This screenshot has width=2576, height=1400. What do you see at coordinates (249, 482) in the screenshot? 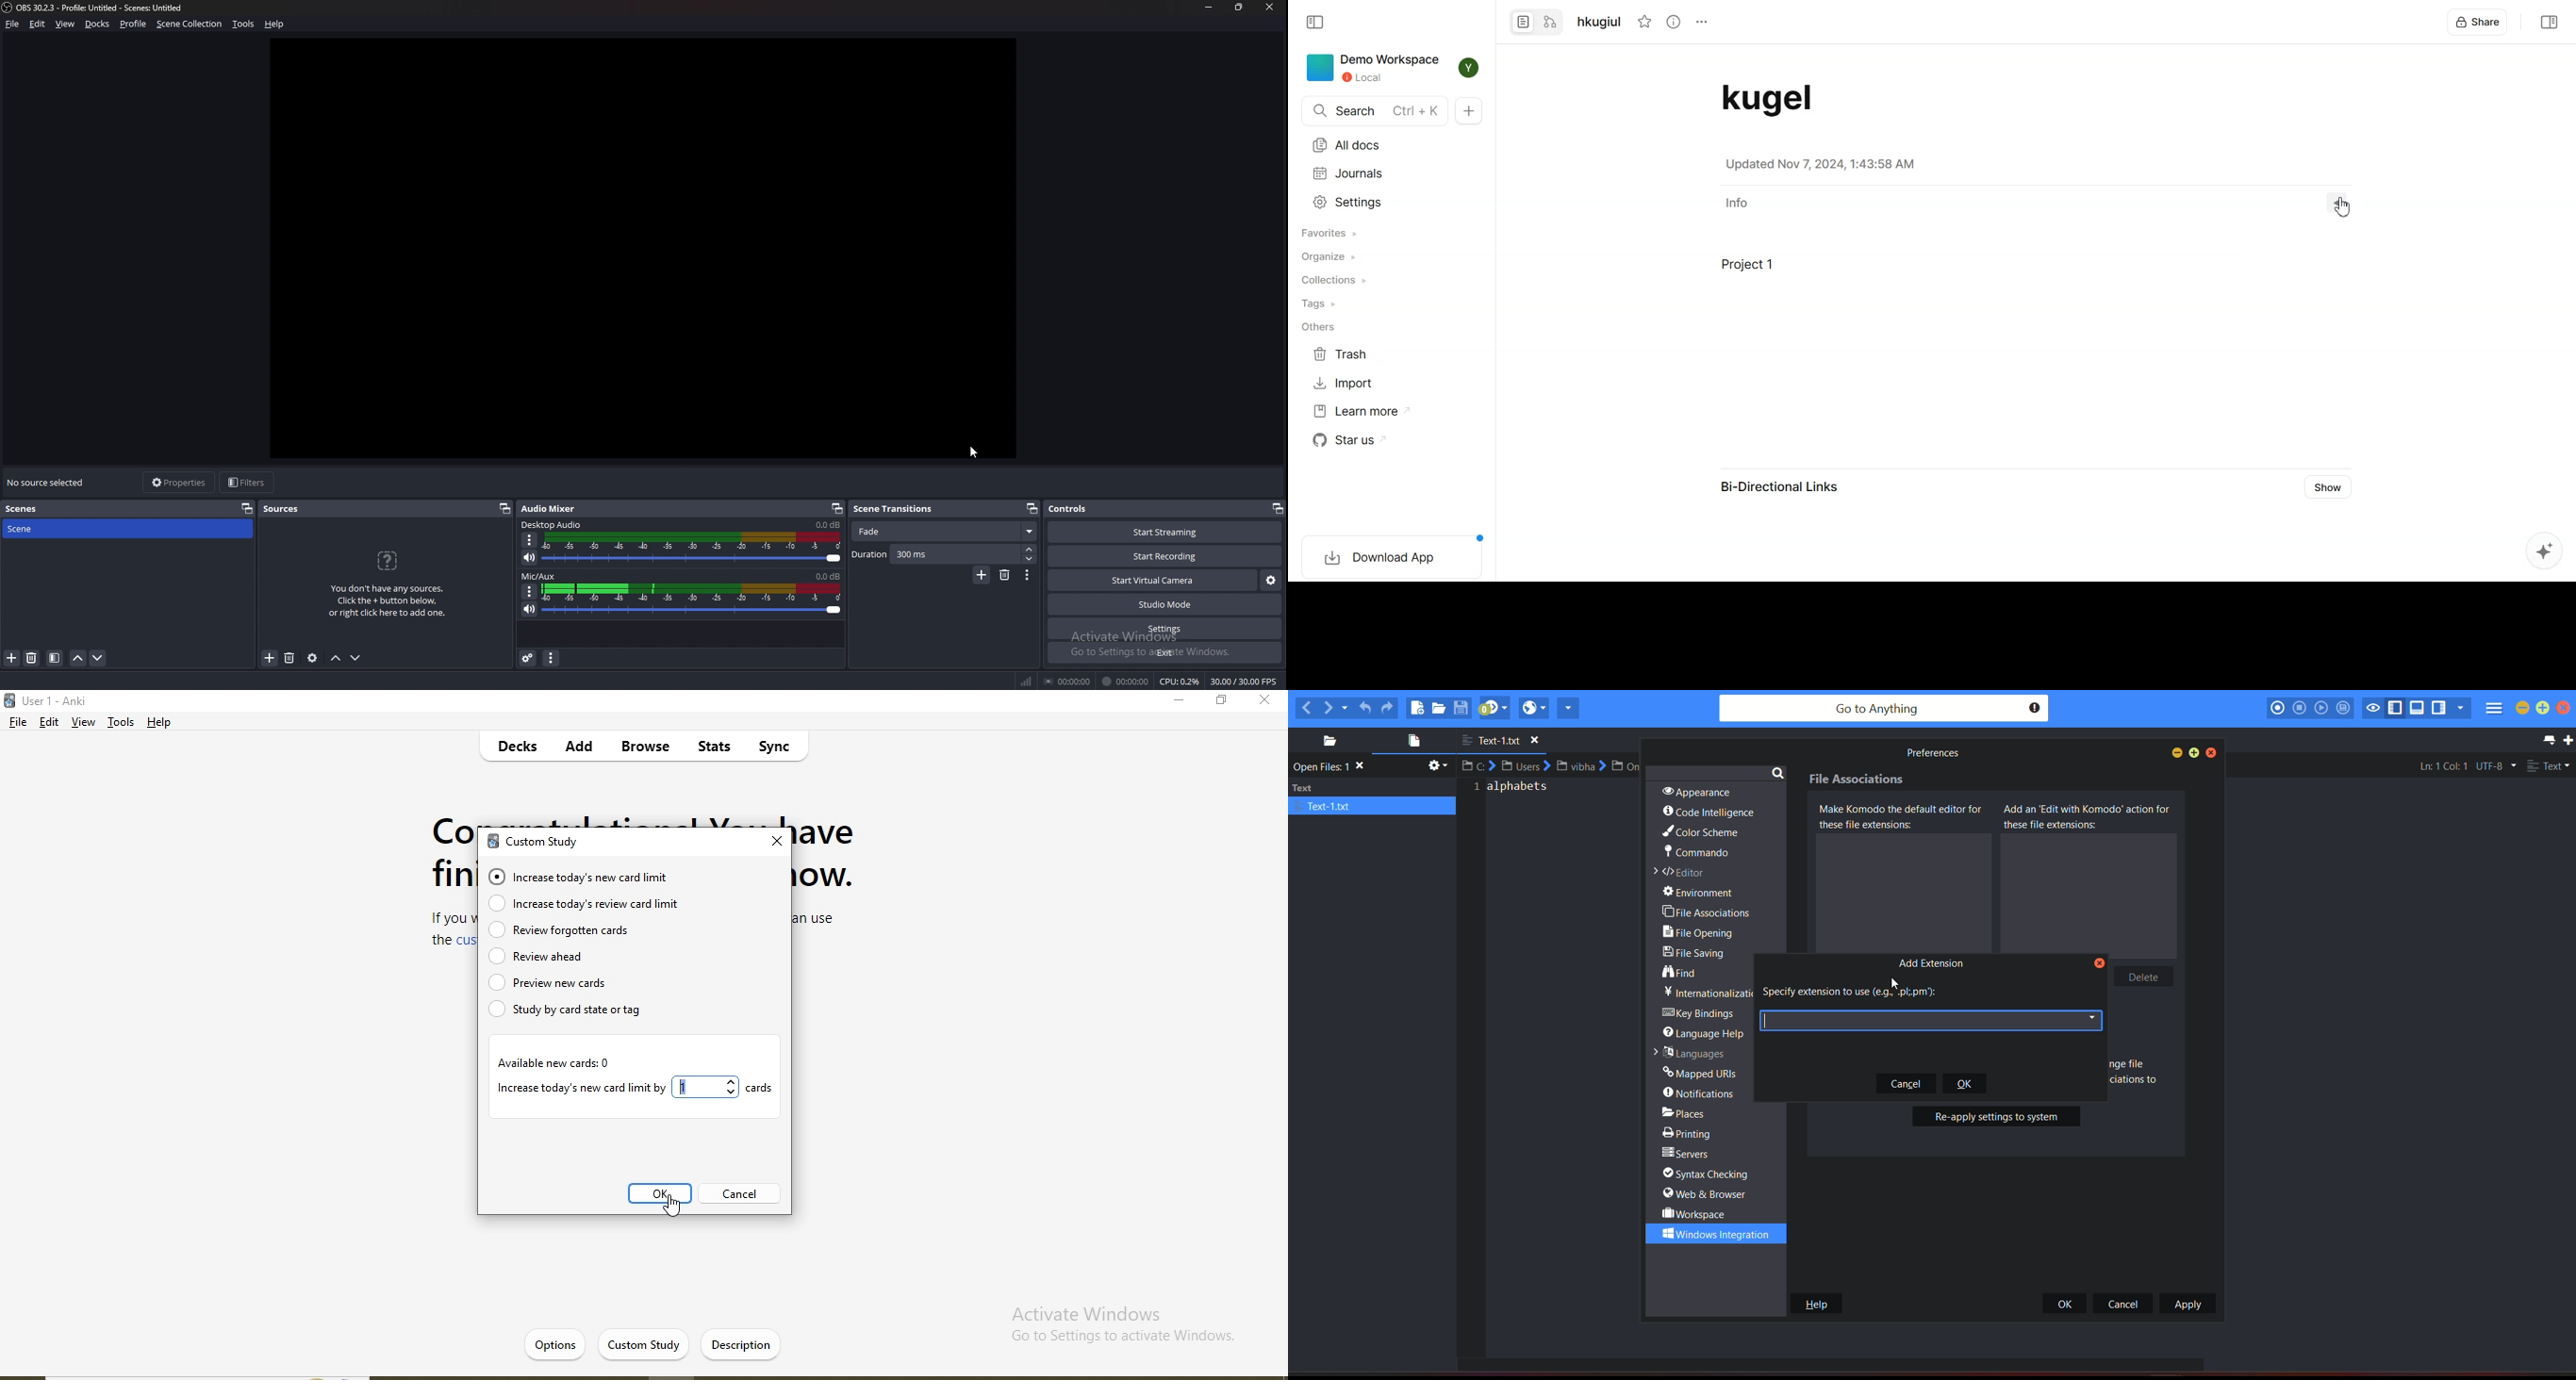
I see `filters` at bounding box center [249, 482].